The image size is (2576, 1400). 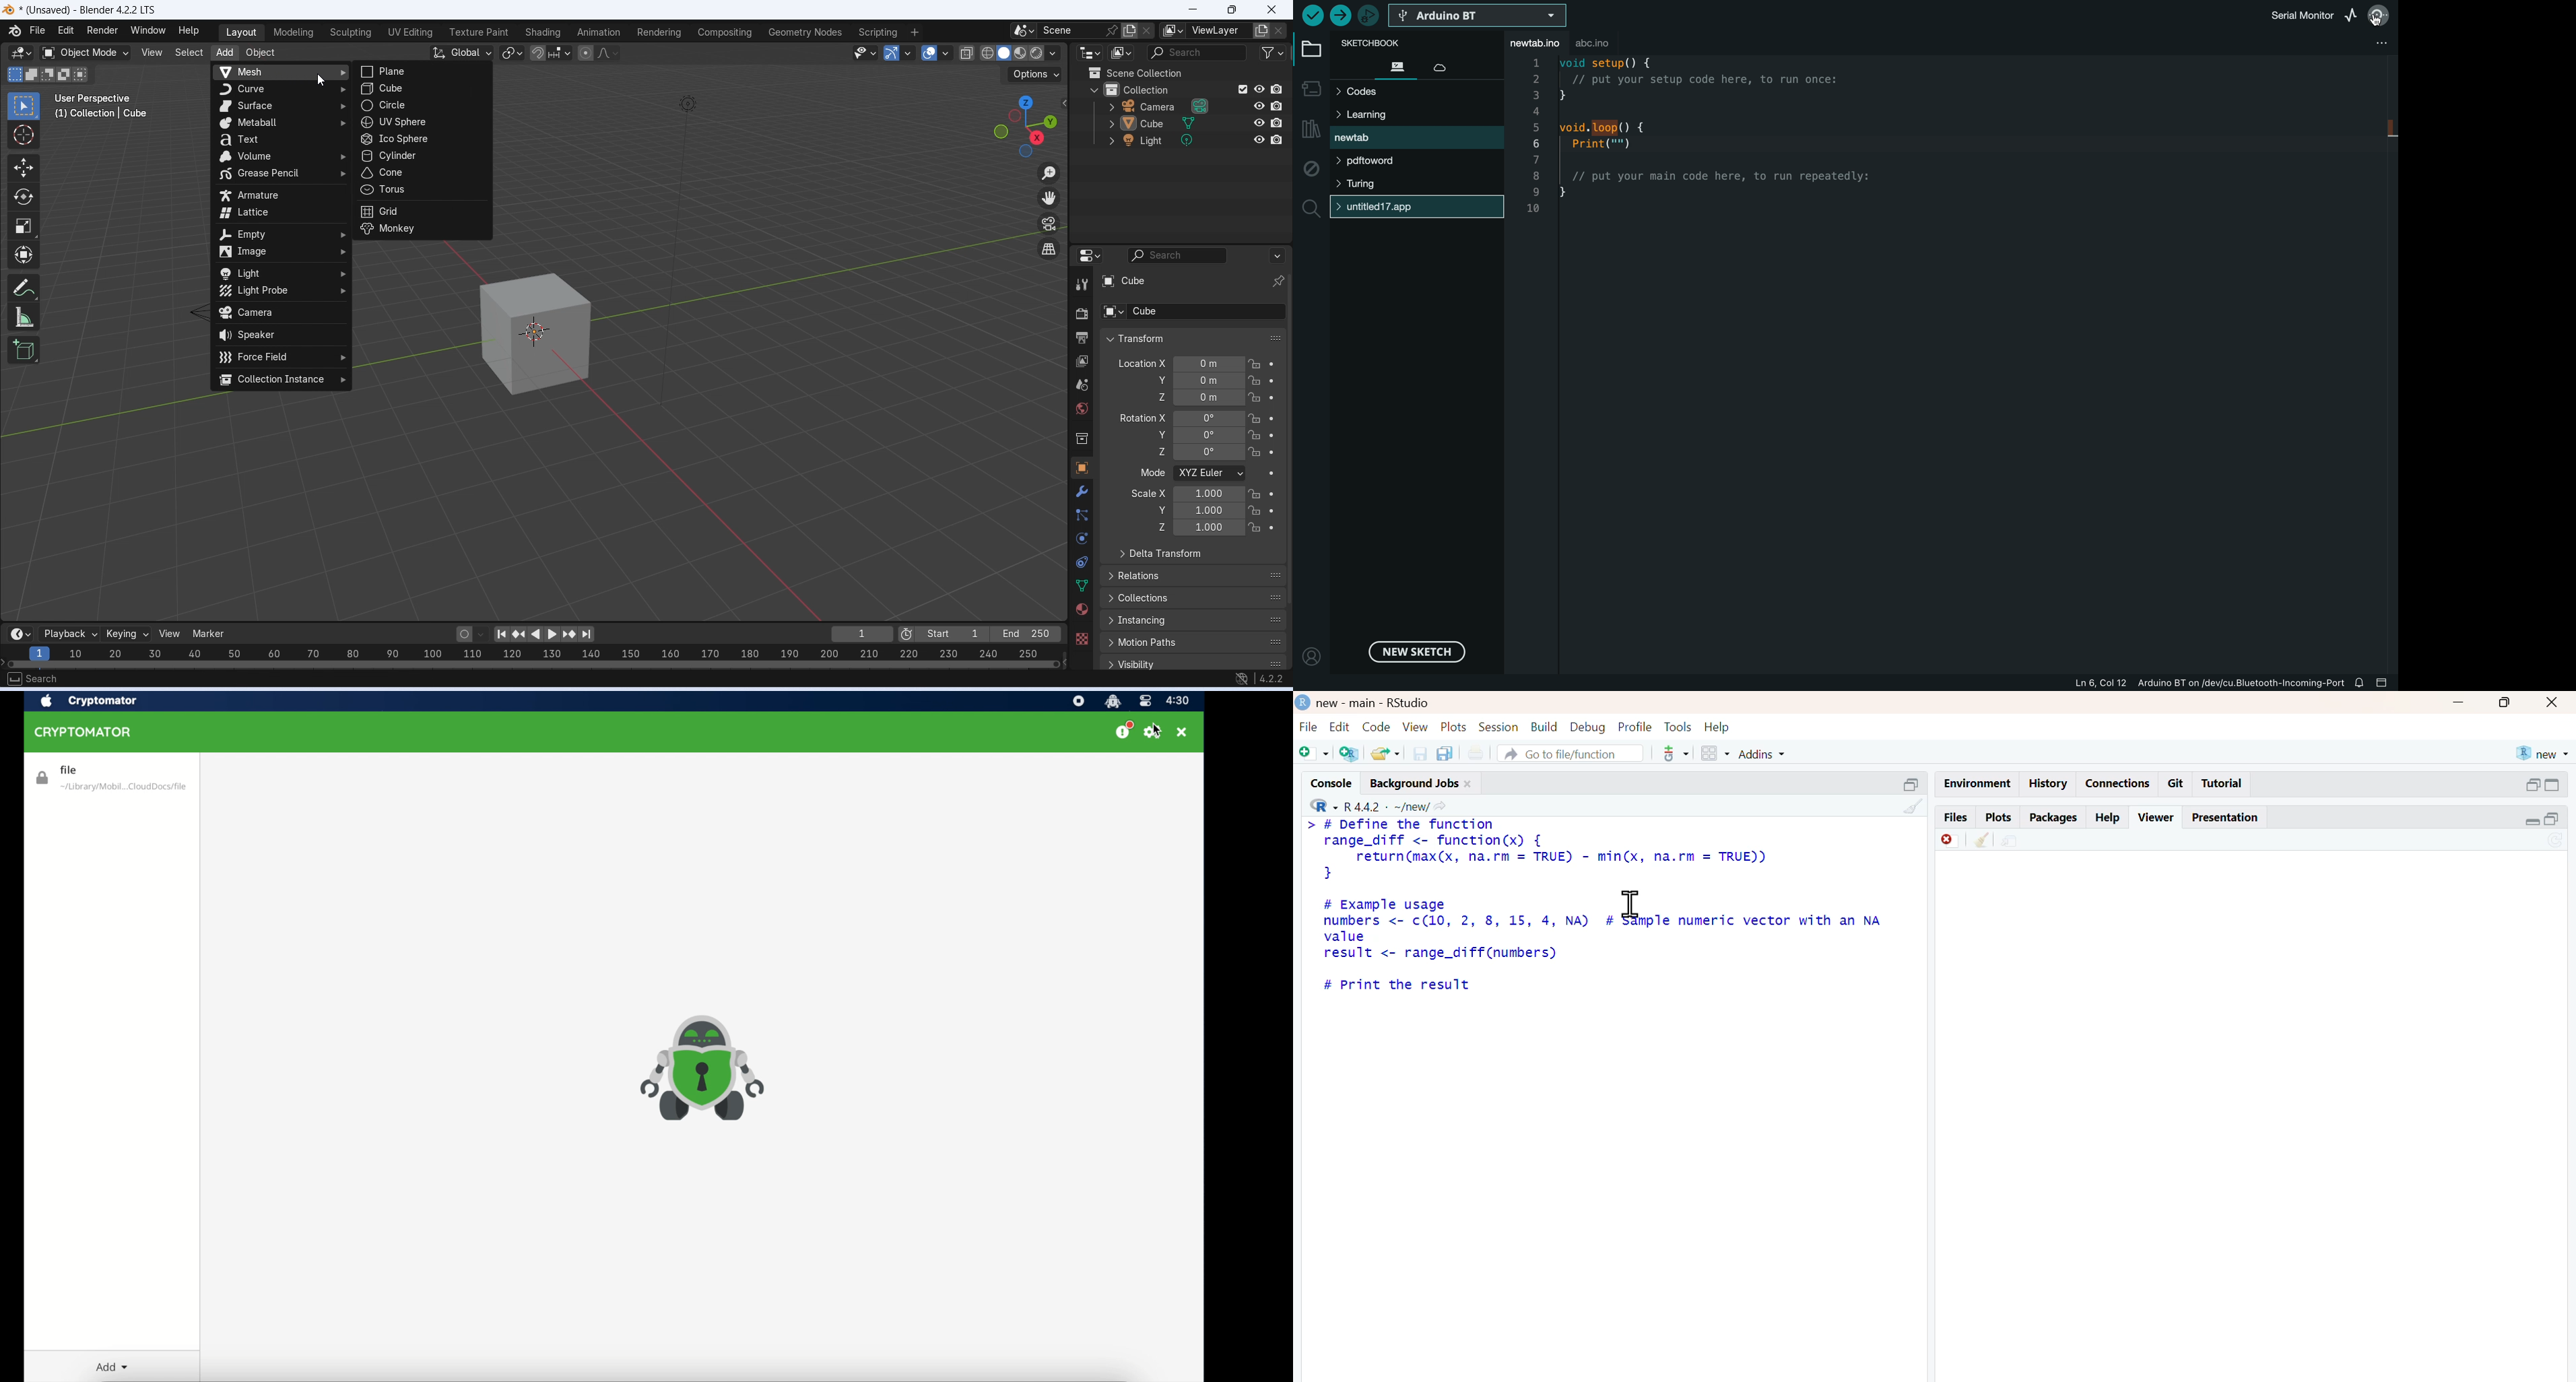 What do you see at coordinates (1172, 141) in the screenshot?
I see `lightvlayer` at bounding box center [1172, 141].